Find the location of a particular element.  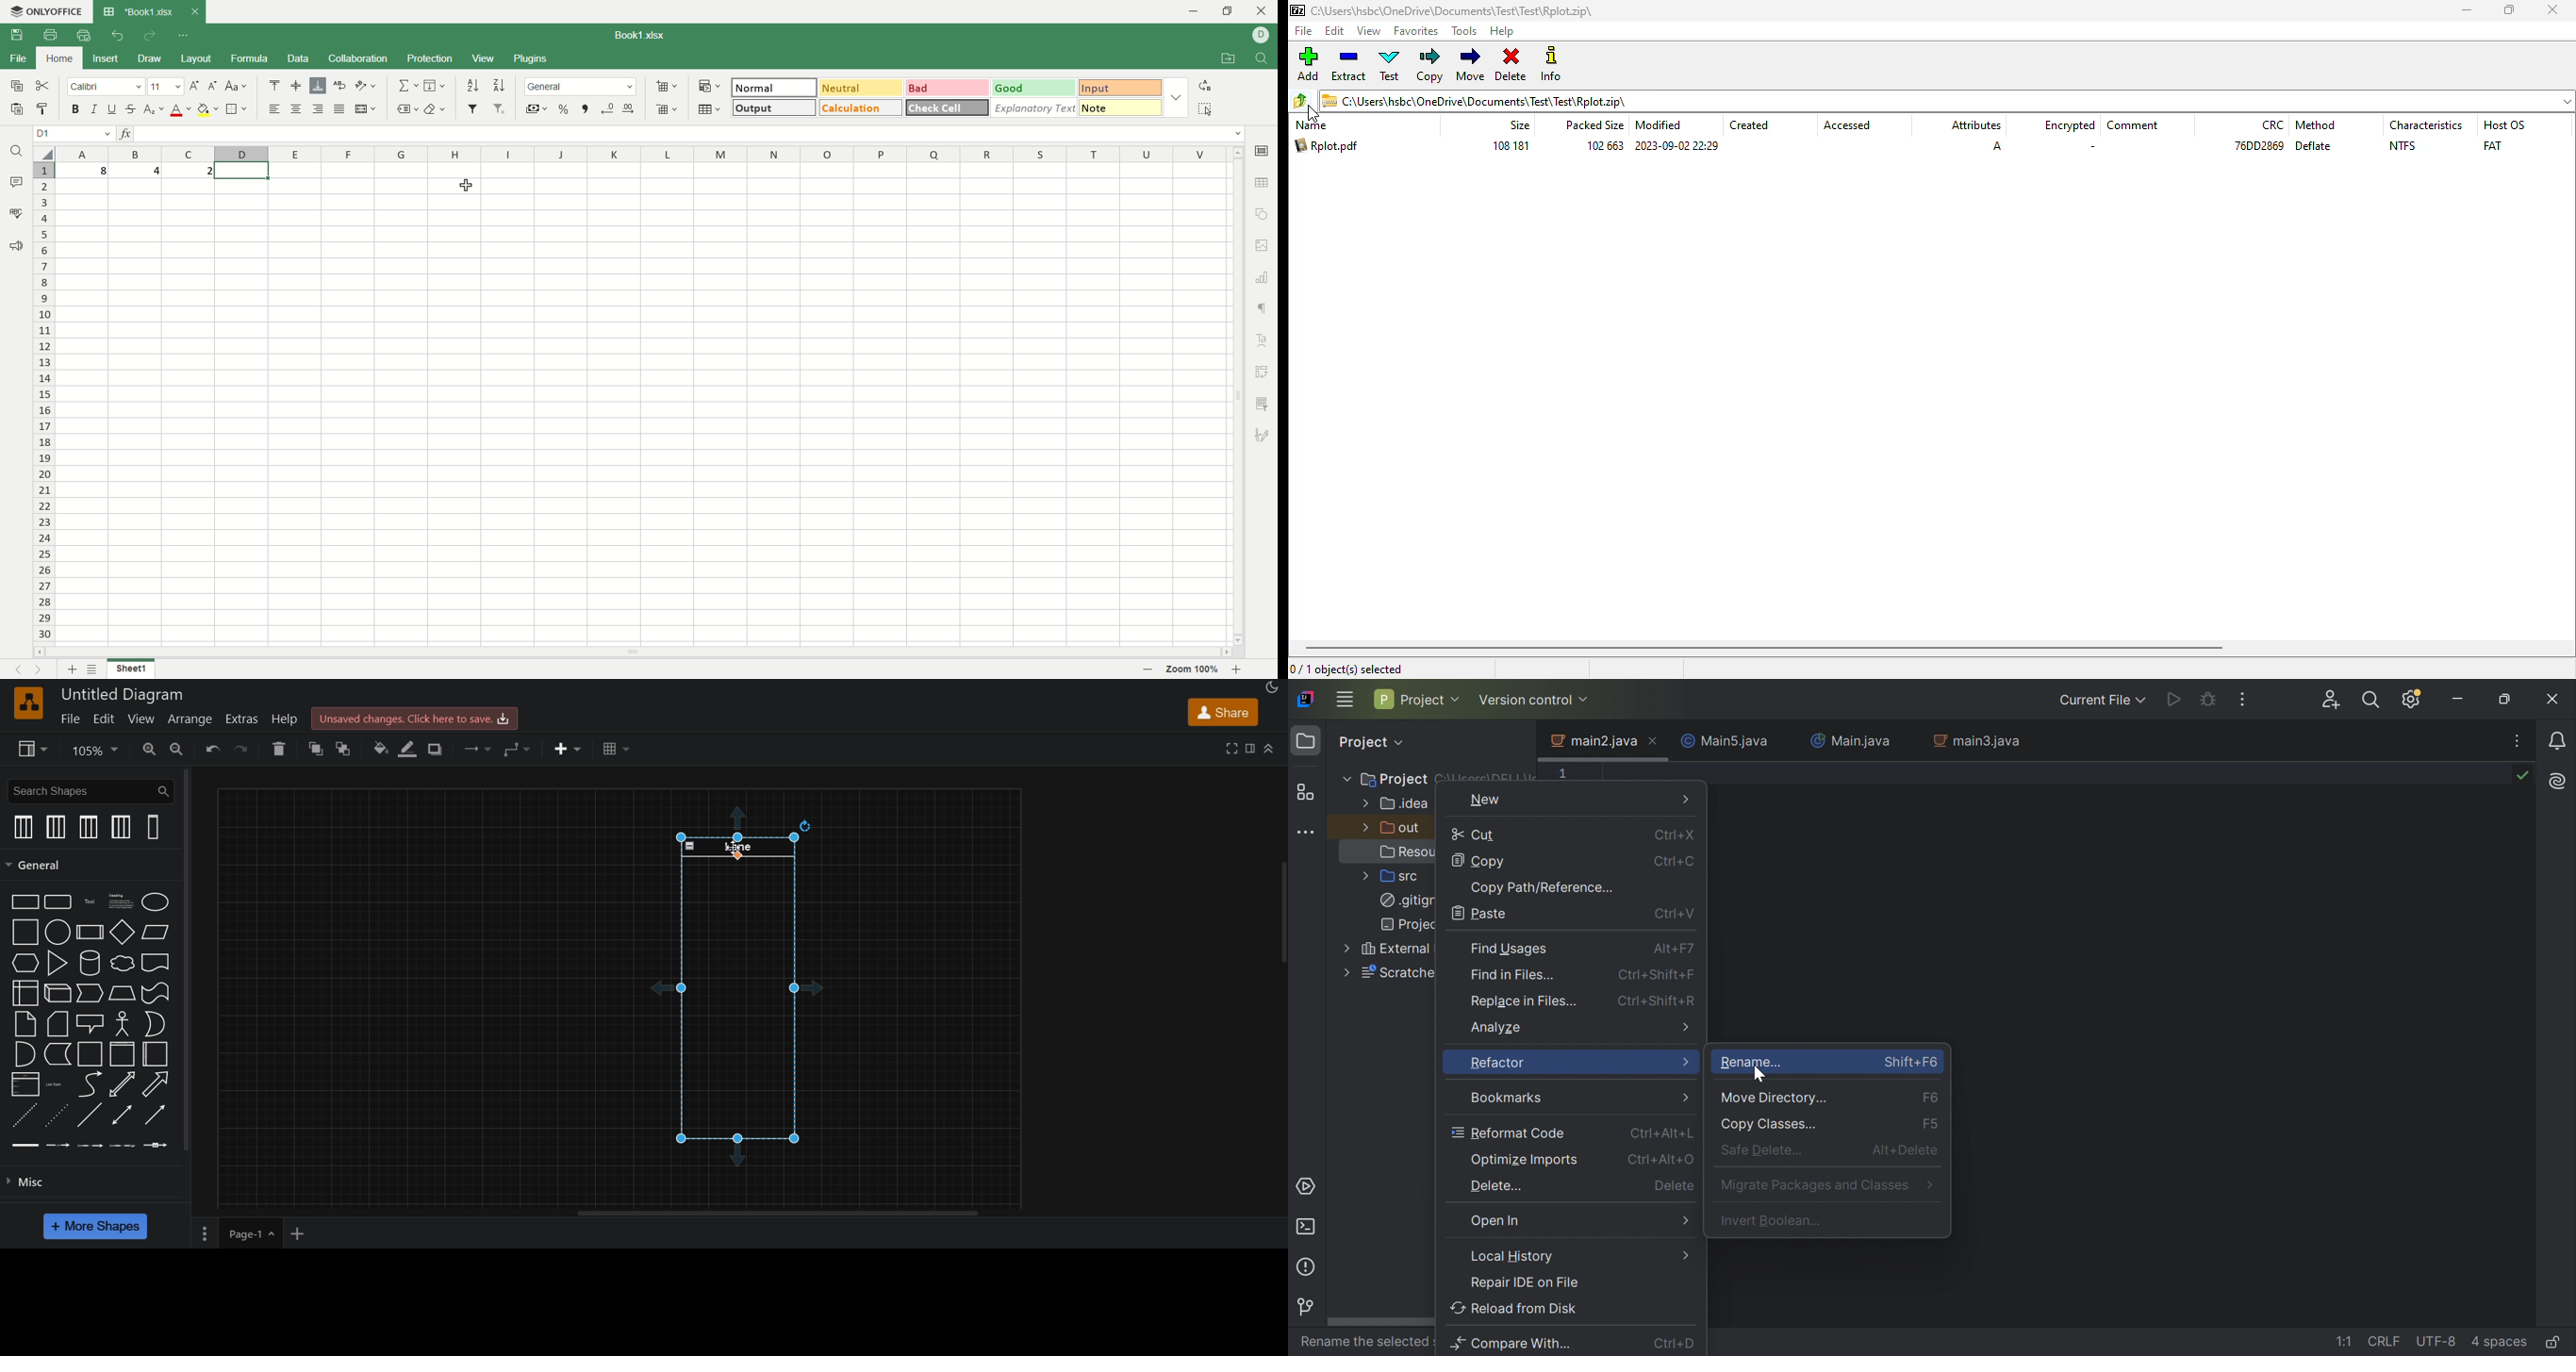

vertical container is located at coordinates (154, 1055).